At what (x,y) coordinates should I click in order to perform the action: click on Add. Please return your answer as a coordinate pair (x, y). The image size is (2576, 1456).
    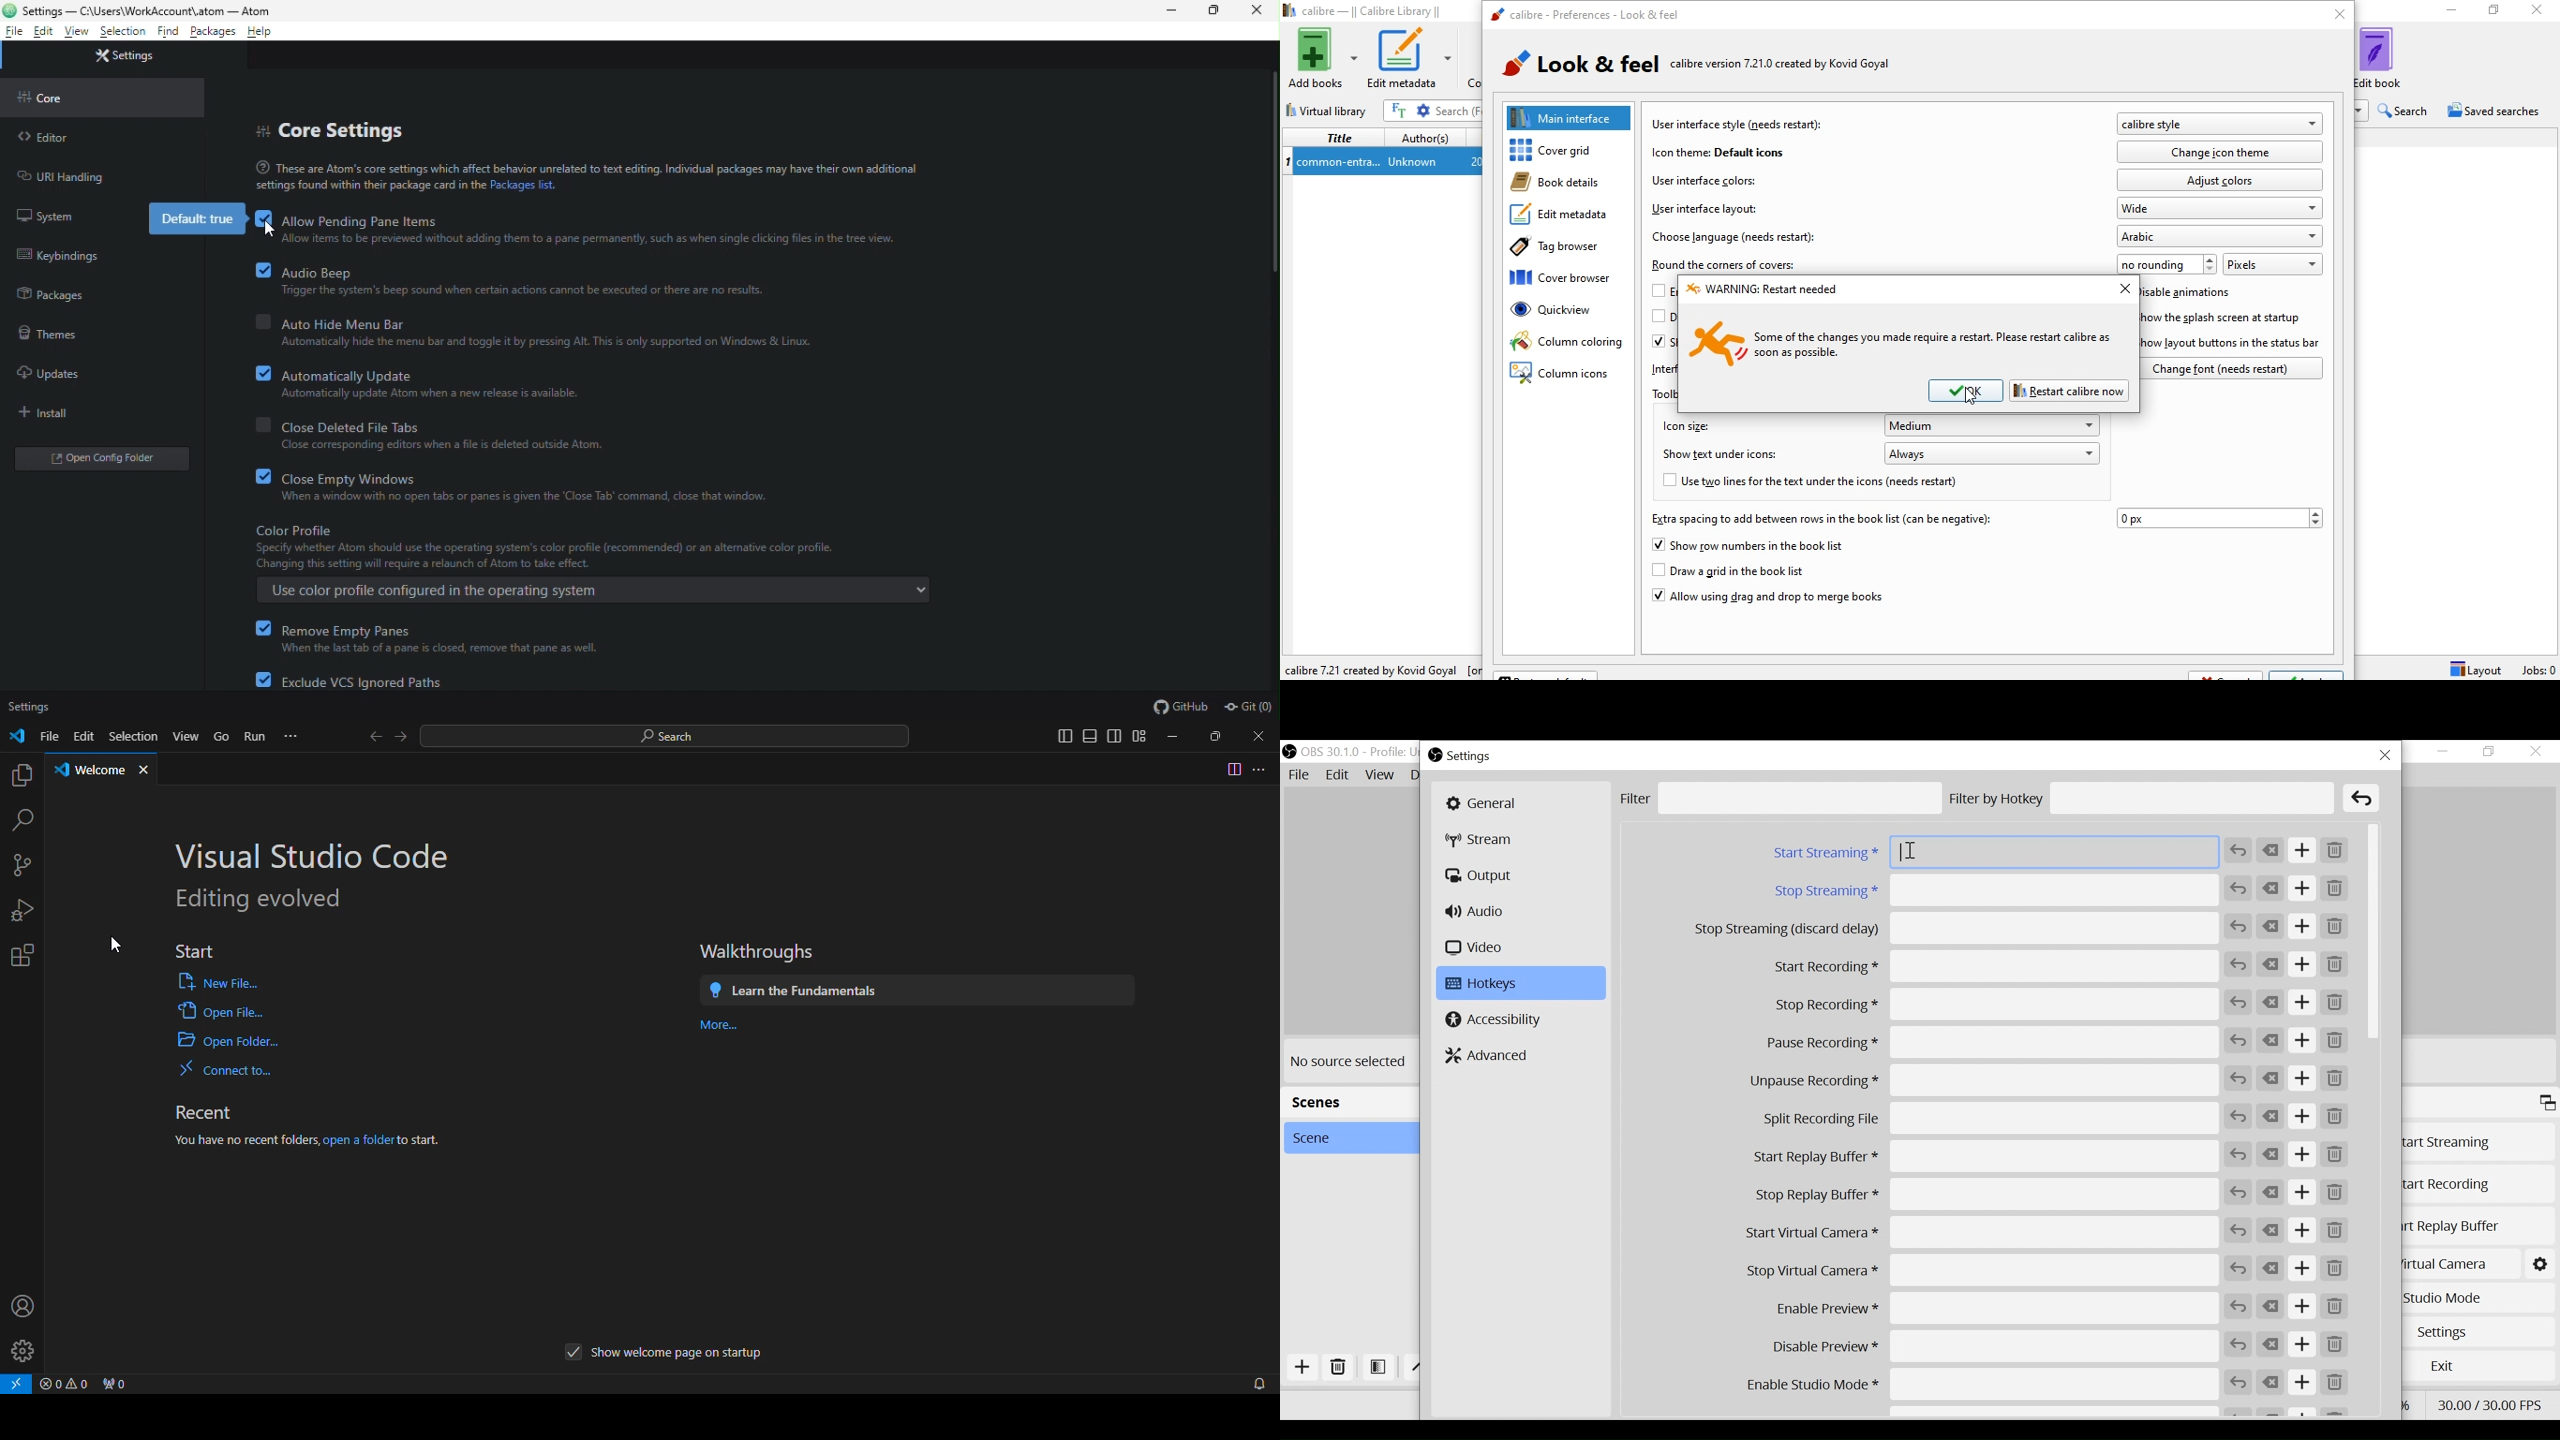
    Looking at the image, I should click on (2303, 1231).